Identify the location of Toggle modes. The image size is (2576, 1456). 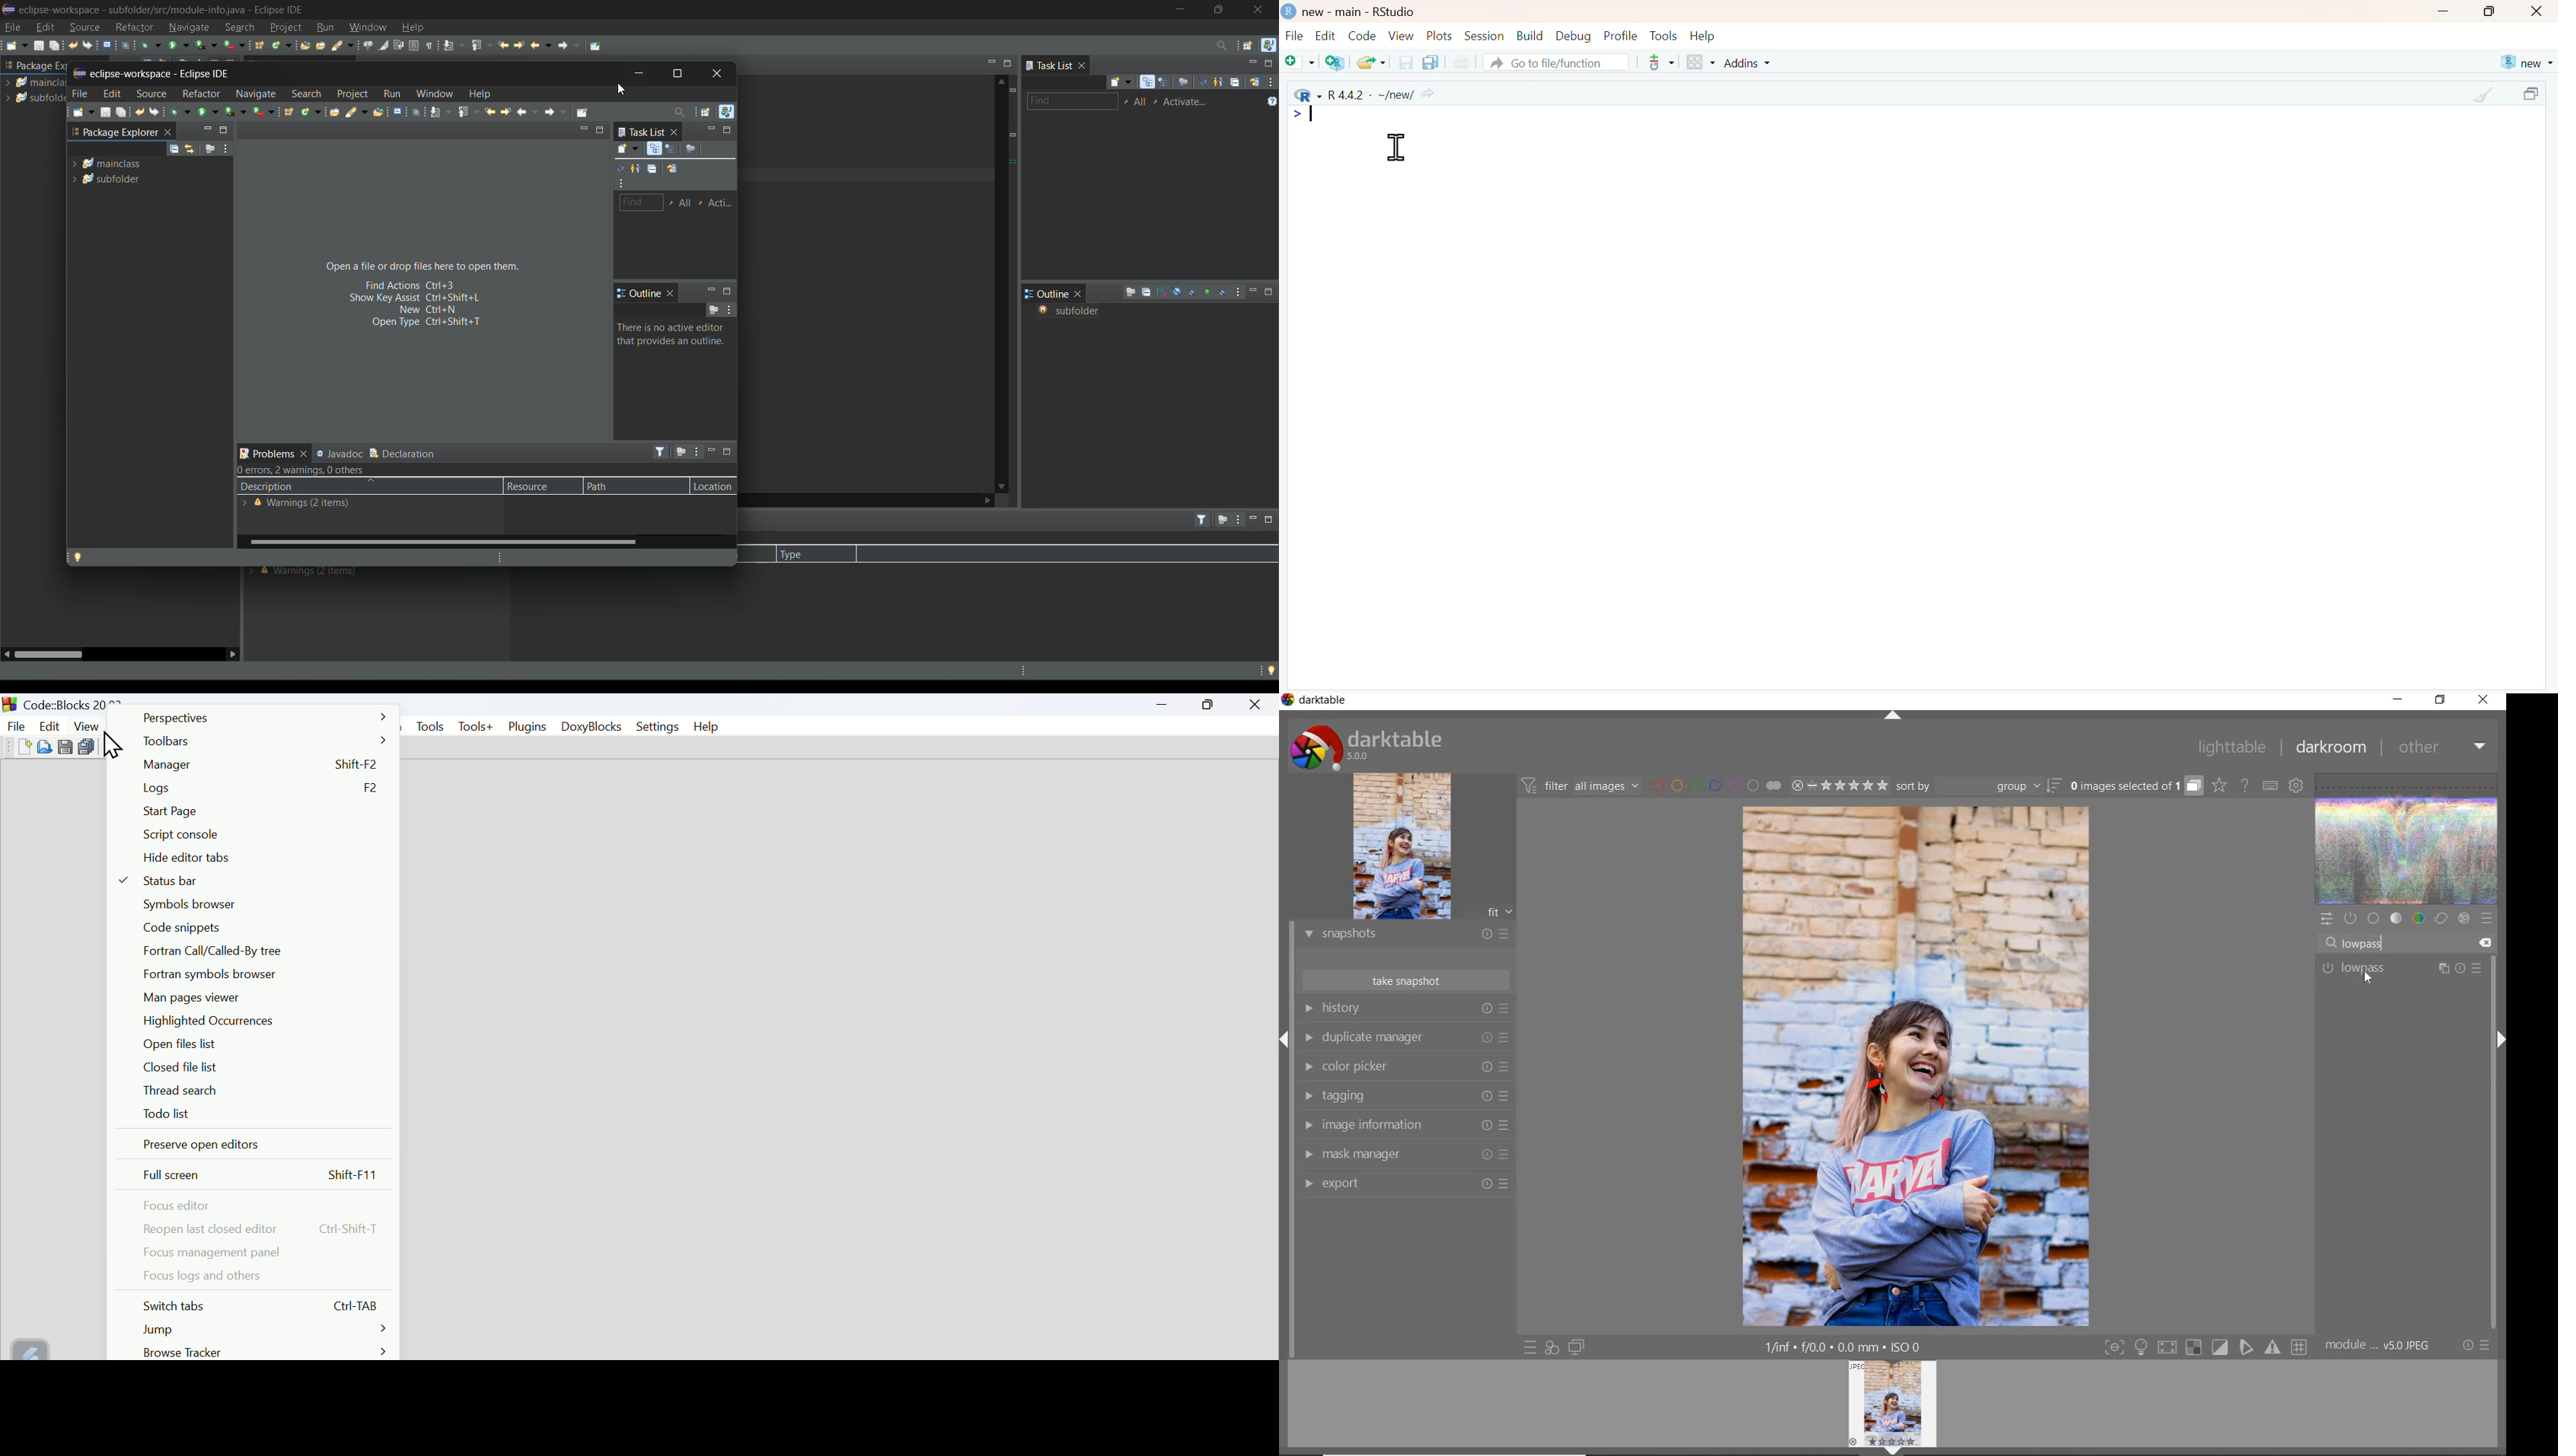
(2205, 1348).